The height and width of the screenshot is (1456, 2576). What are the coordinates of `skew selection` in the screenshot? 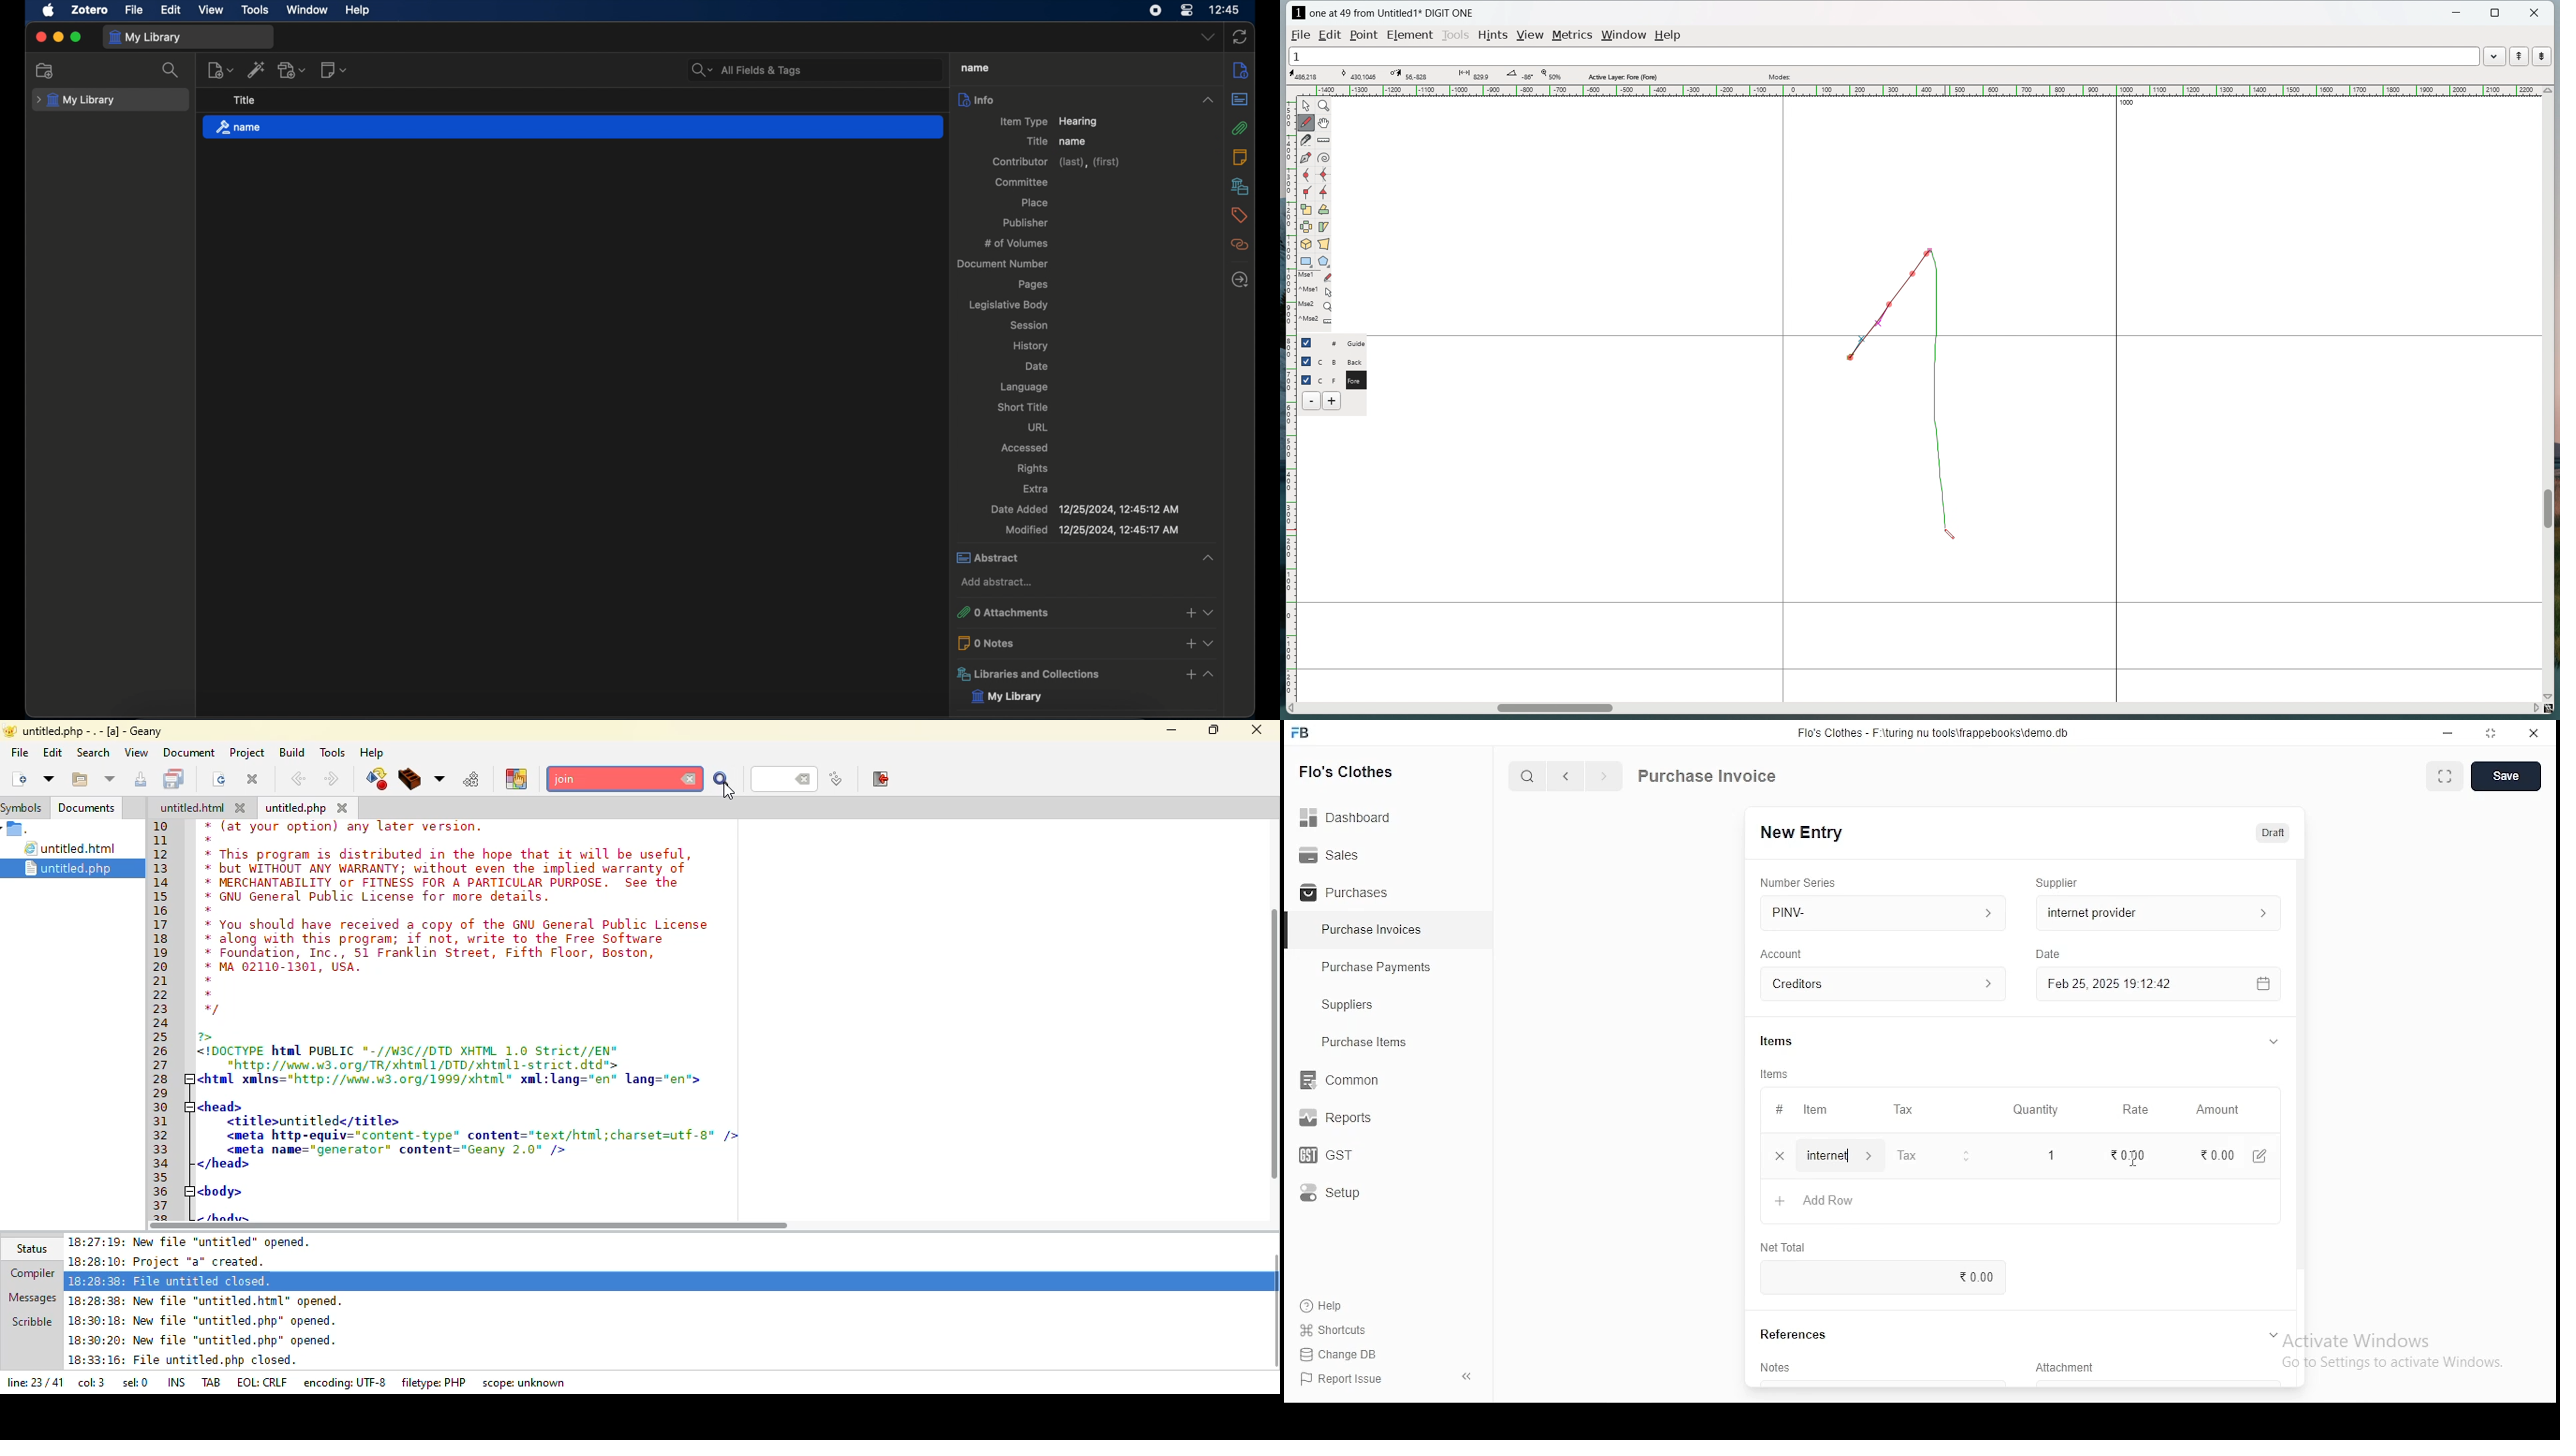 It's located at (1324, 227).